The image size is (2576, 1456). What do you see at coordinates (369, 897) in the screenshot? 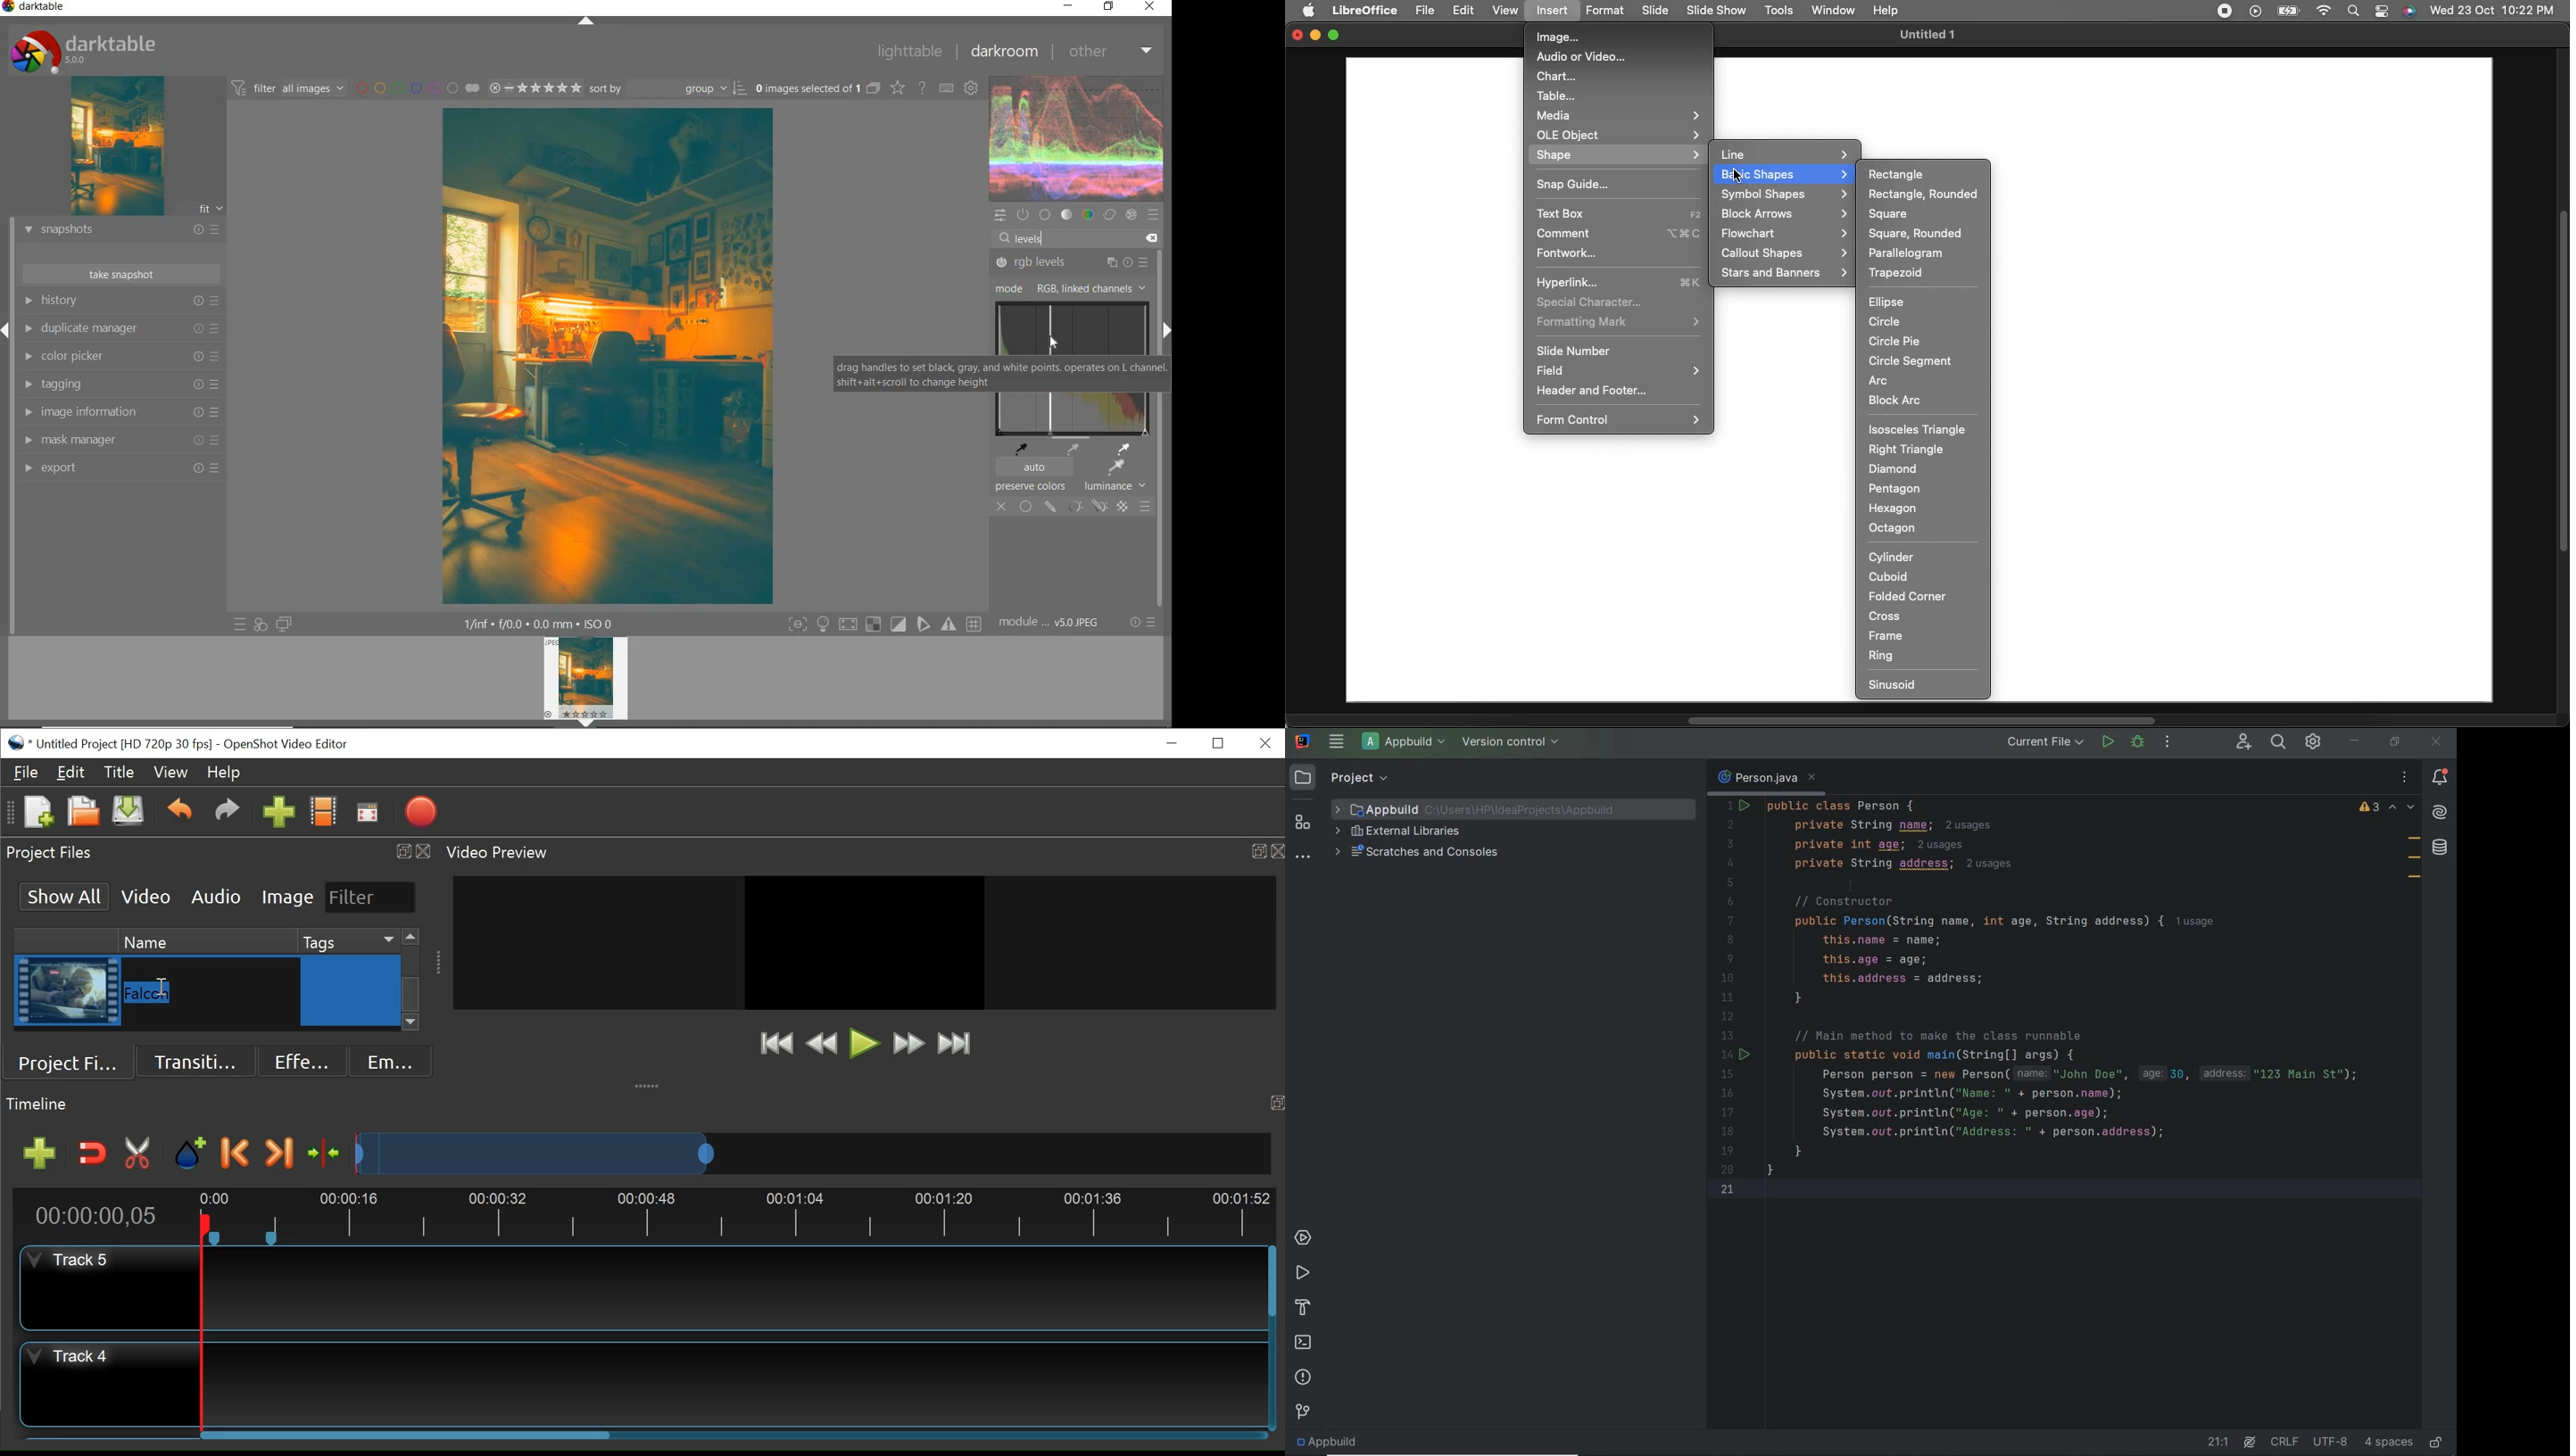
I see `Filter` at bounding box center [369, 897].